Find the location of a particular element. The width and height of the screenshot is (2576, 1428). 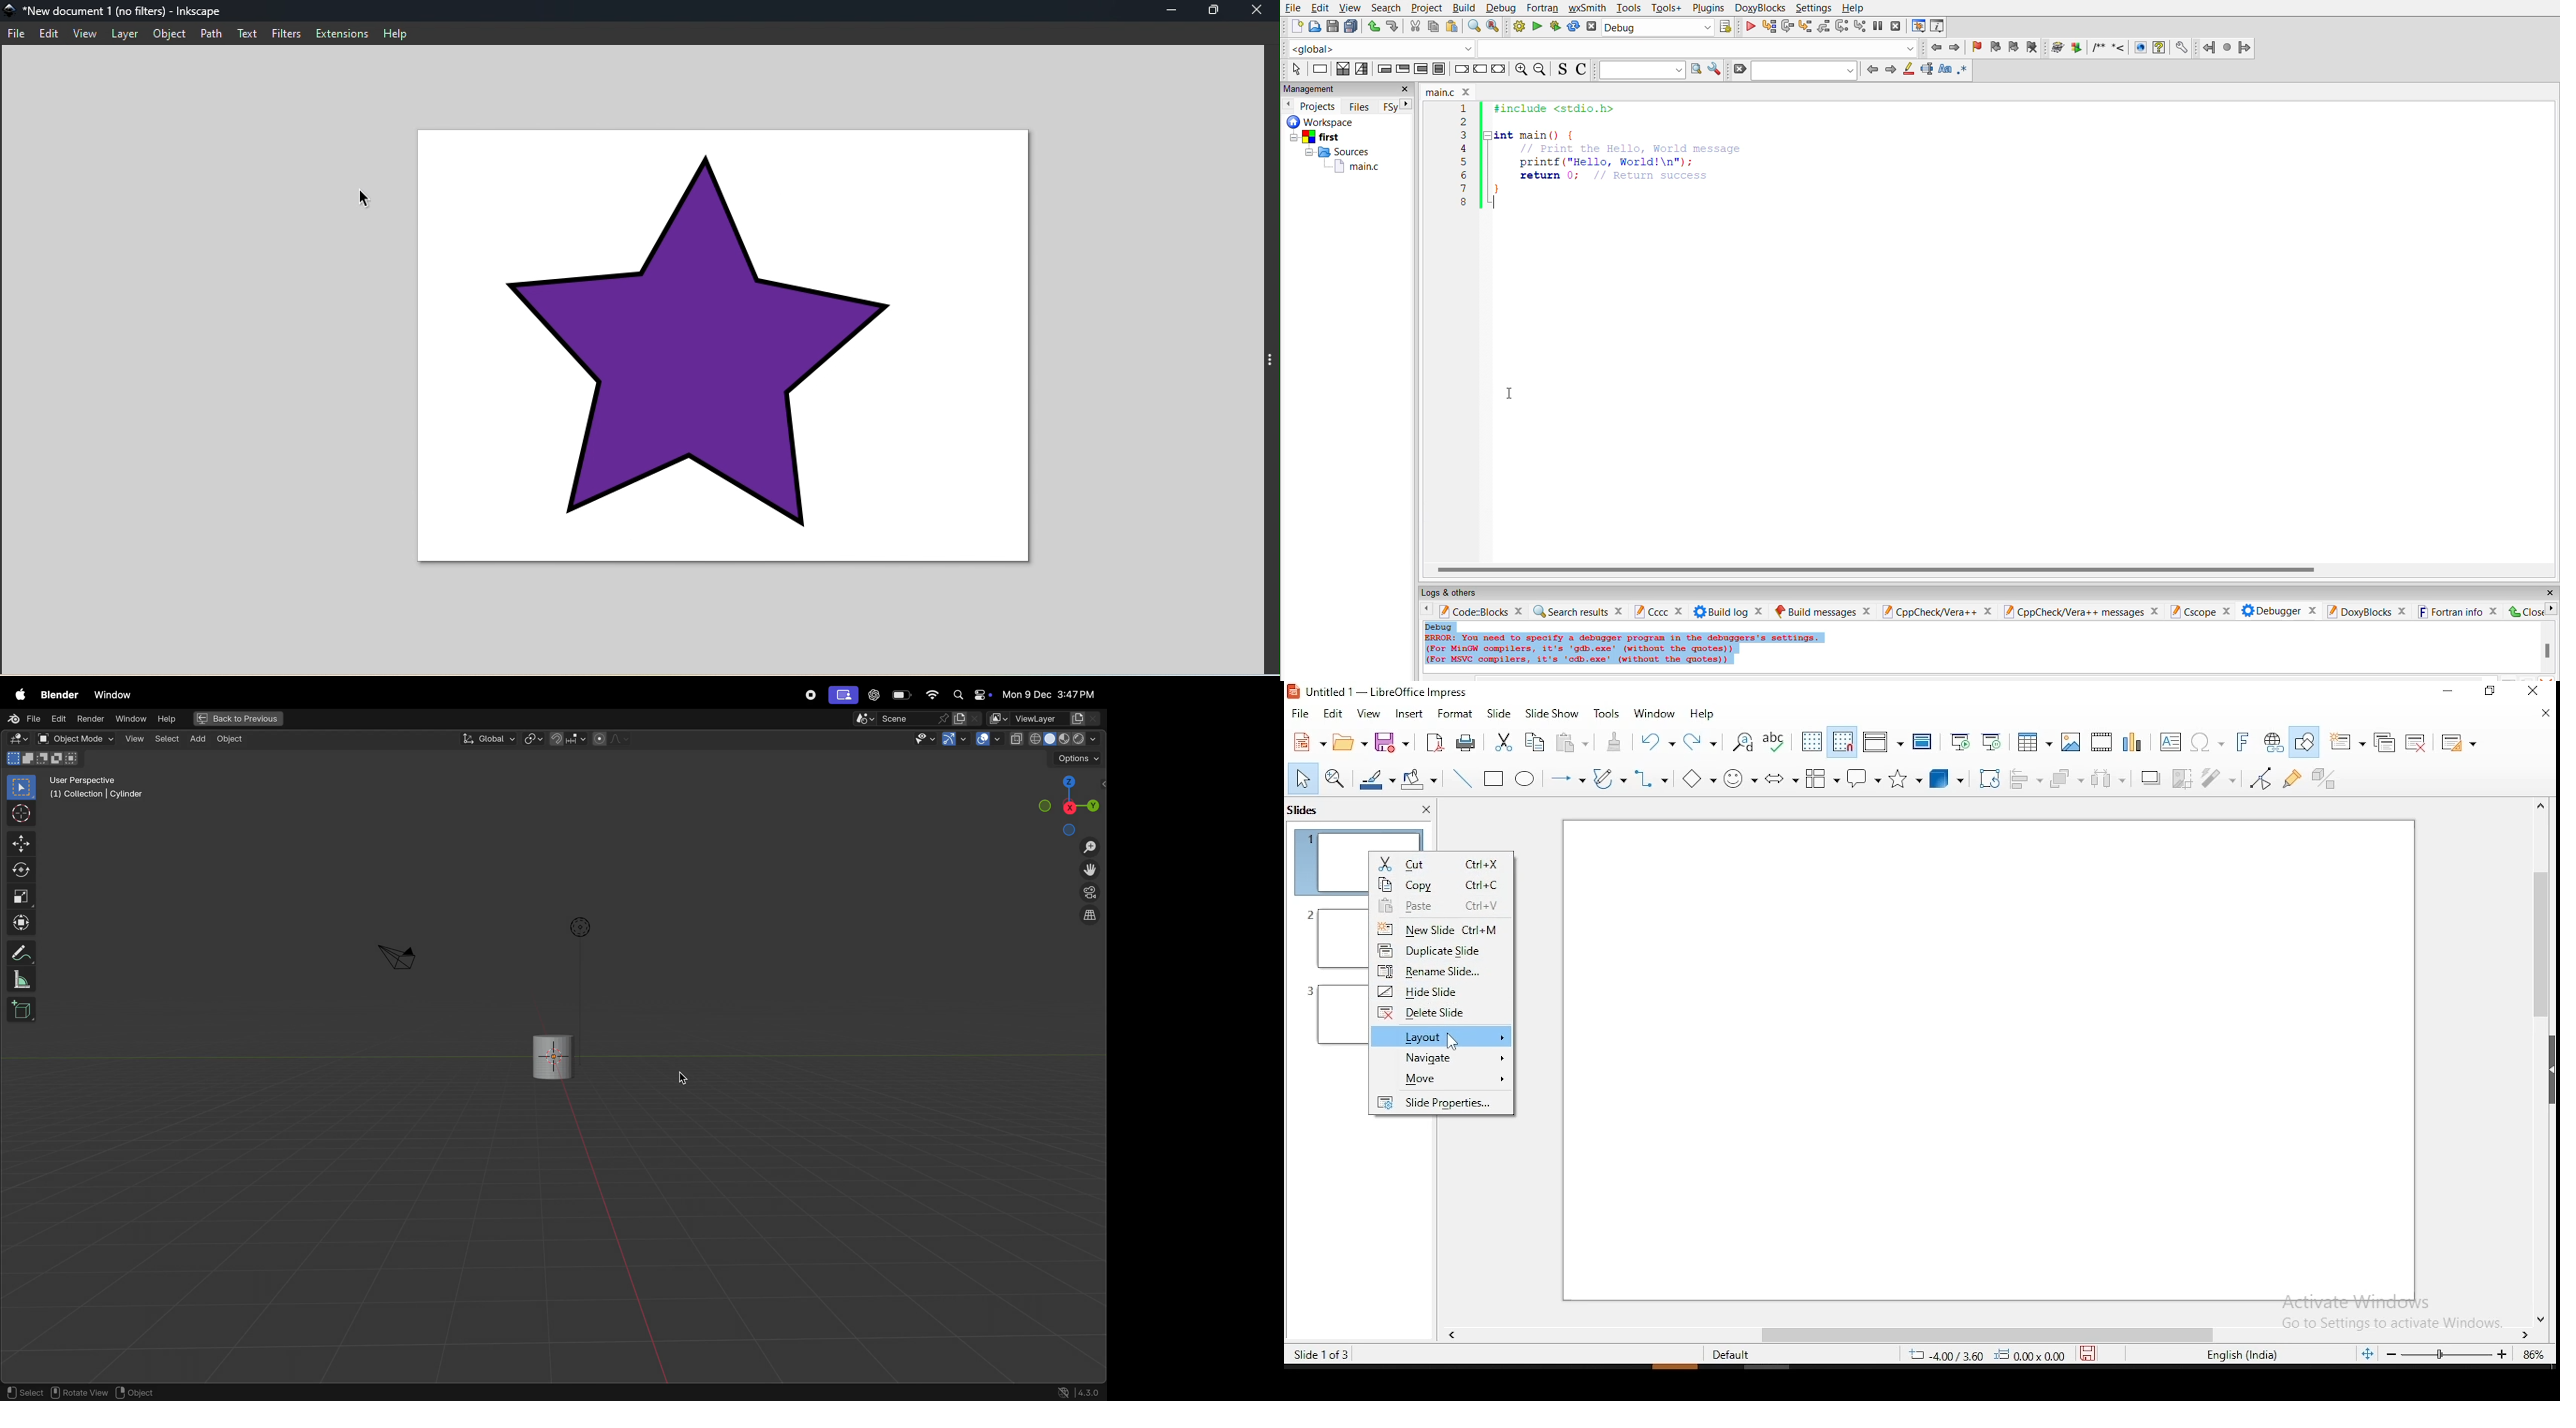

toggle extrusion is located at coordinates (2320, 779).